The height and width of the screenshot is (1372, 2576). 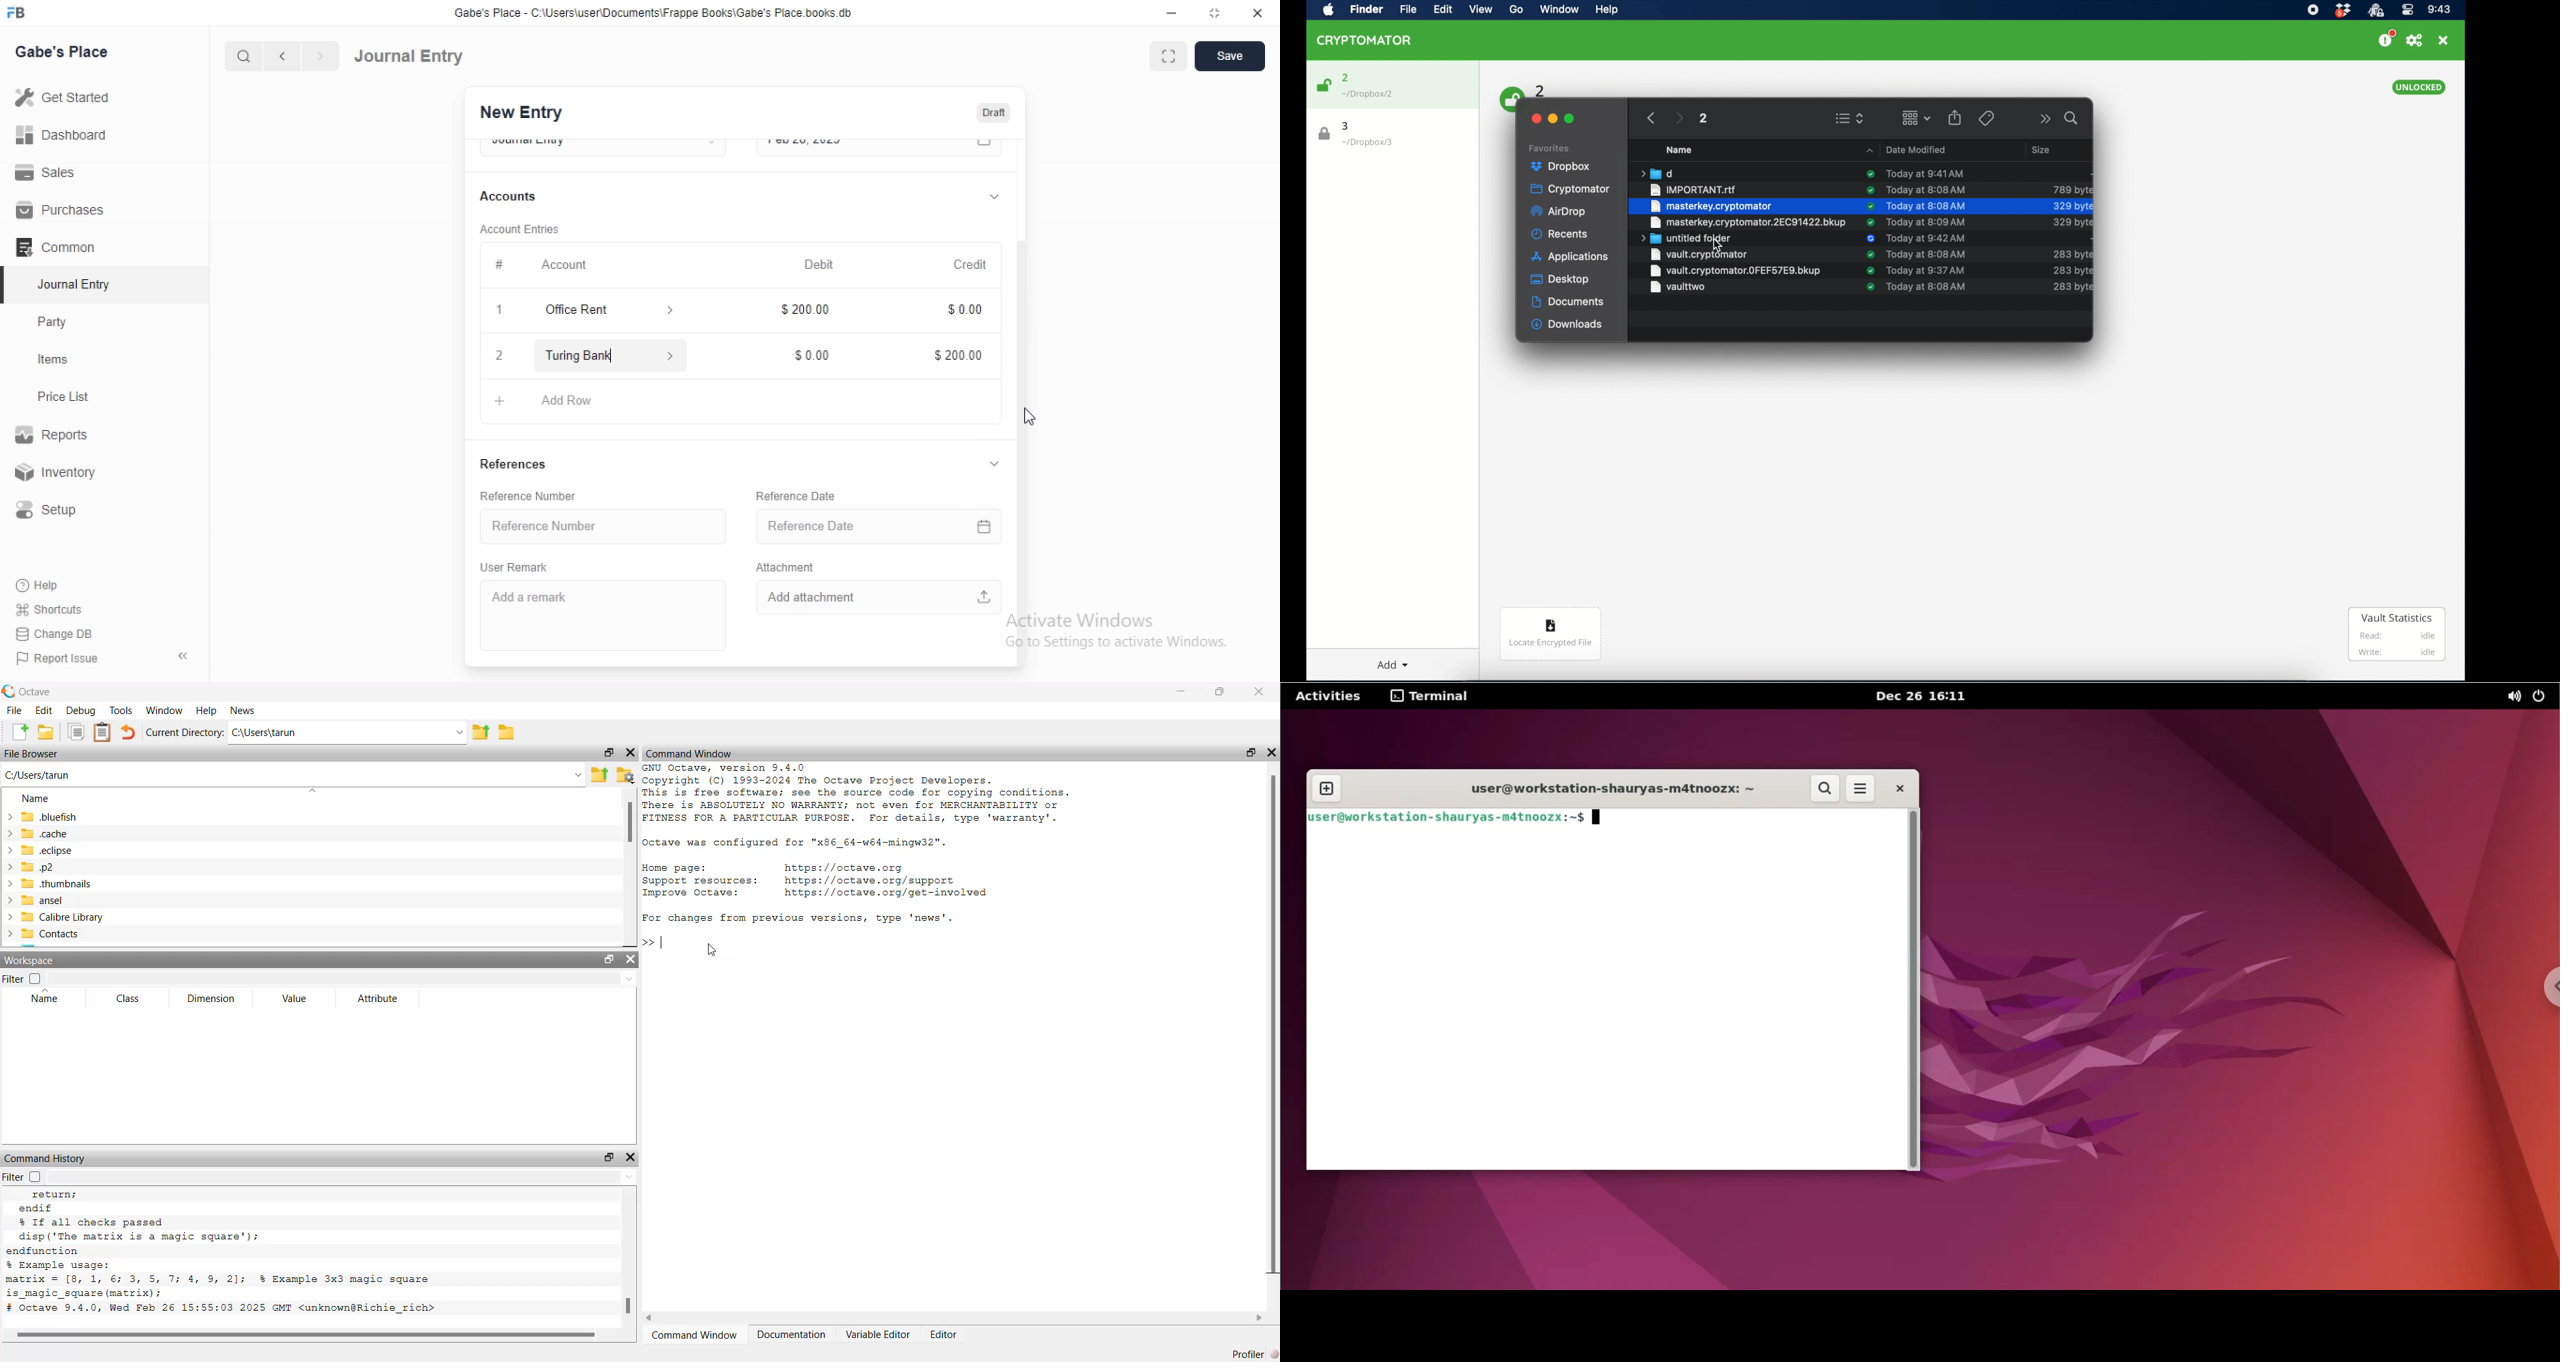 What do you see at coordinates (1368, 143) in the screenshot?
I see `location` at bounding box center [1368, 143].